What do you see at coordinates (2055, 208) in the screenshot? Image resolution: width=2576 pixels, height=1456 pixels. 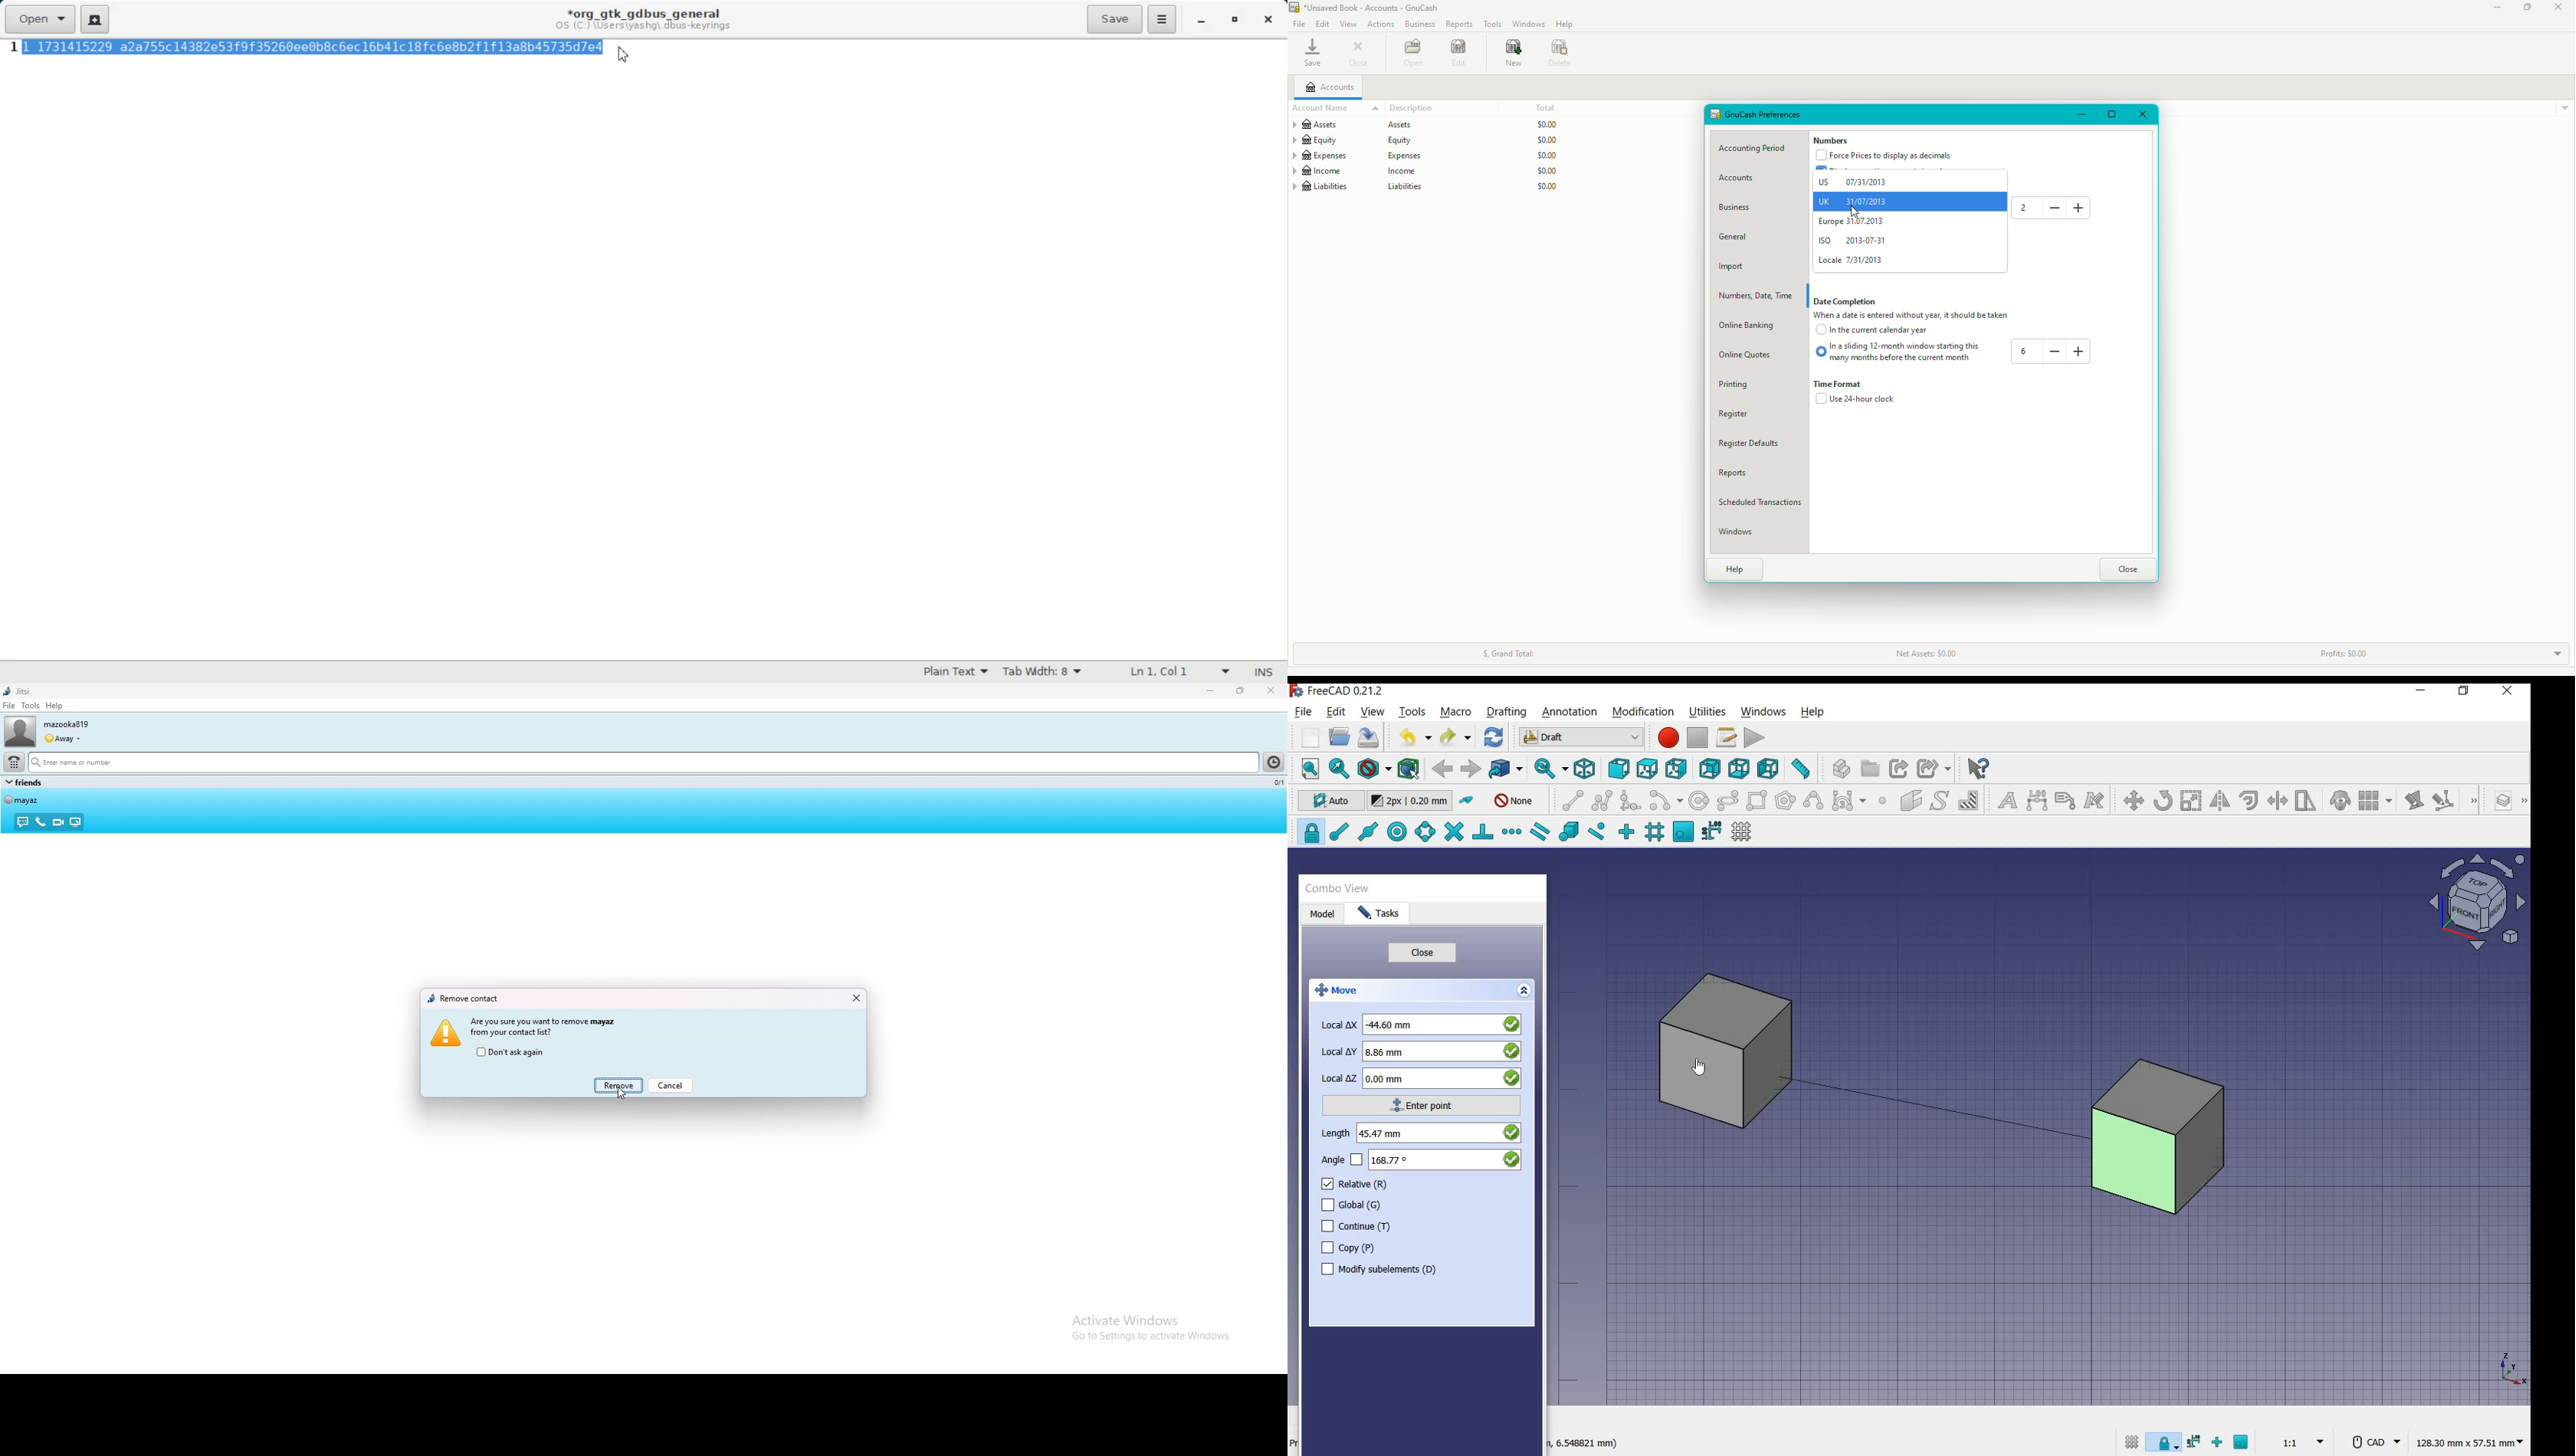 I see `Minus` at bounding box center [2055, 208].